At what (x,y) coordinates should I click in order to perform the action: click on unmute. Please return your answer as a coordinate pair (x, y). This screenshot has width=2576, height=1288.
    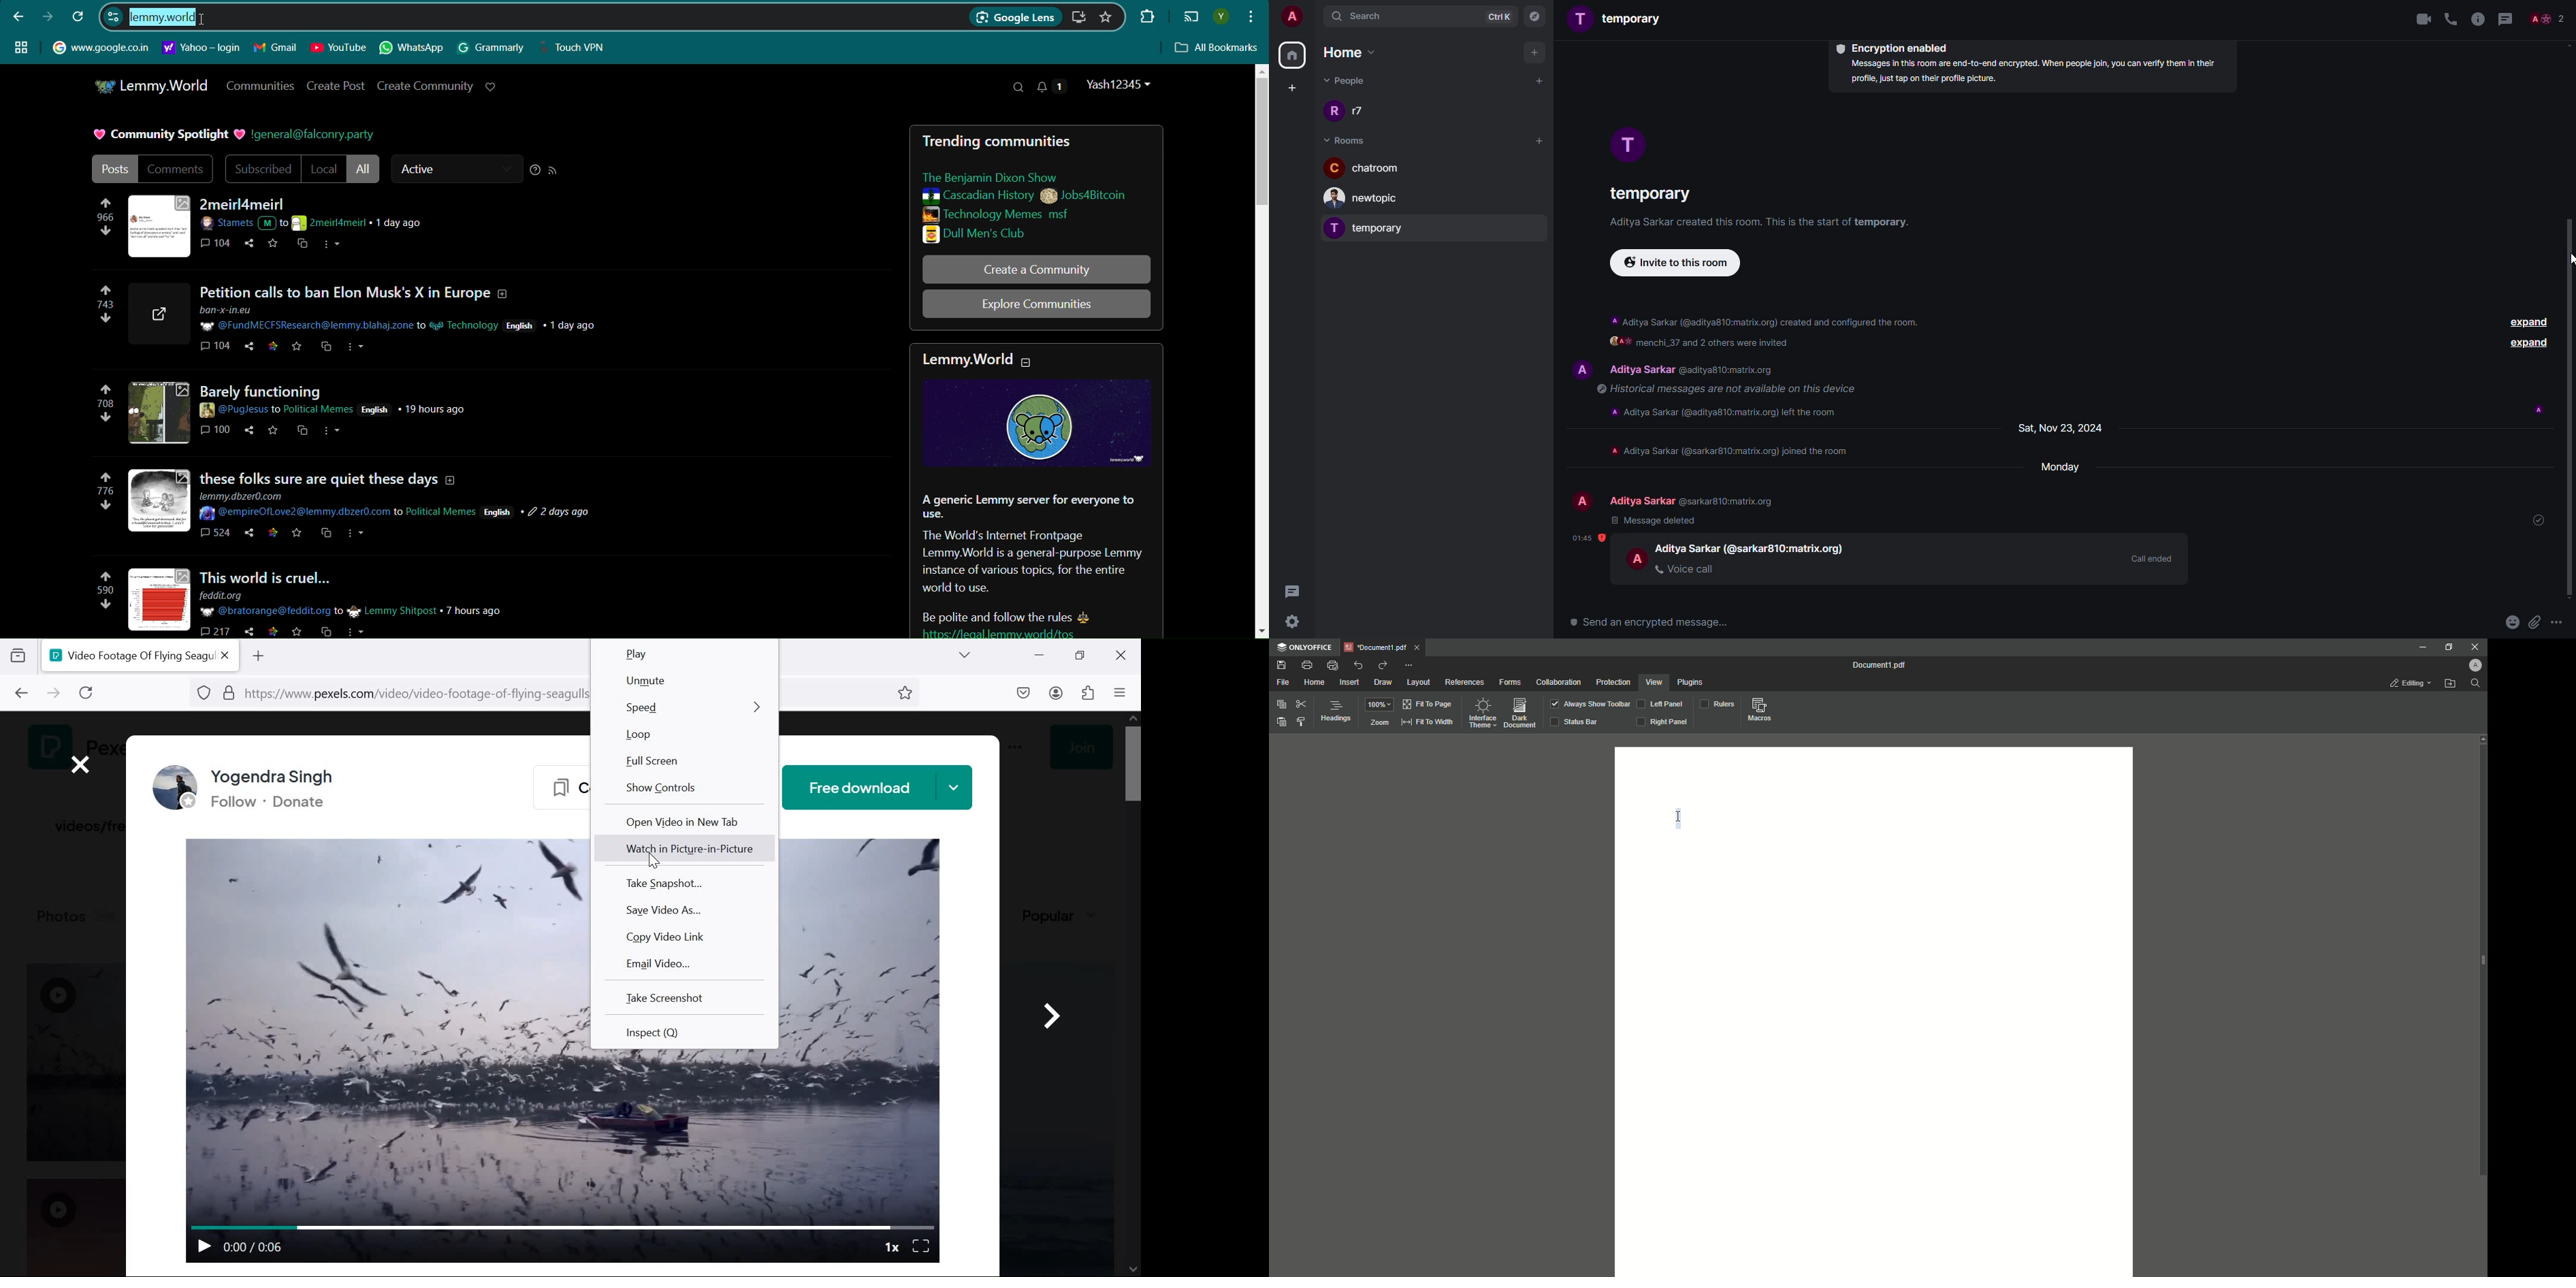
    Looking at the image, I should click on (686, 680).